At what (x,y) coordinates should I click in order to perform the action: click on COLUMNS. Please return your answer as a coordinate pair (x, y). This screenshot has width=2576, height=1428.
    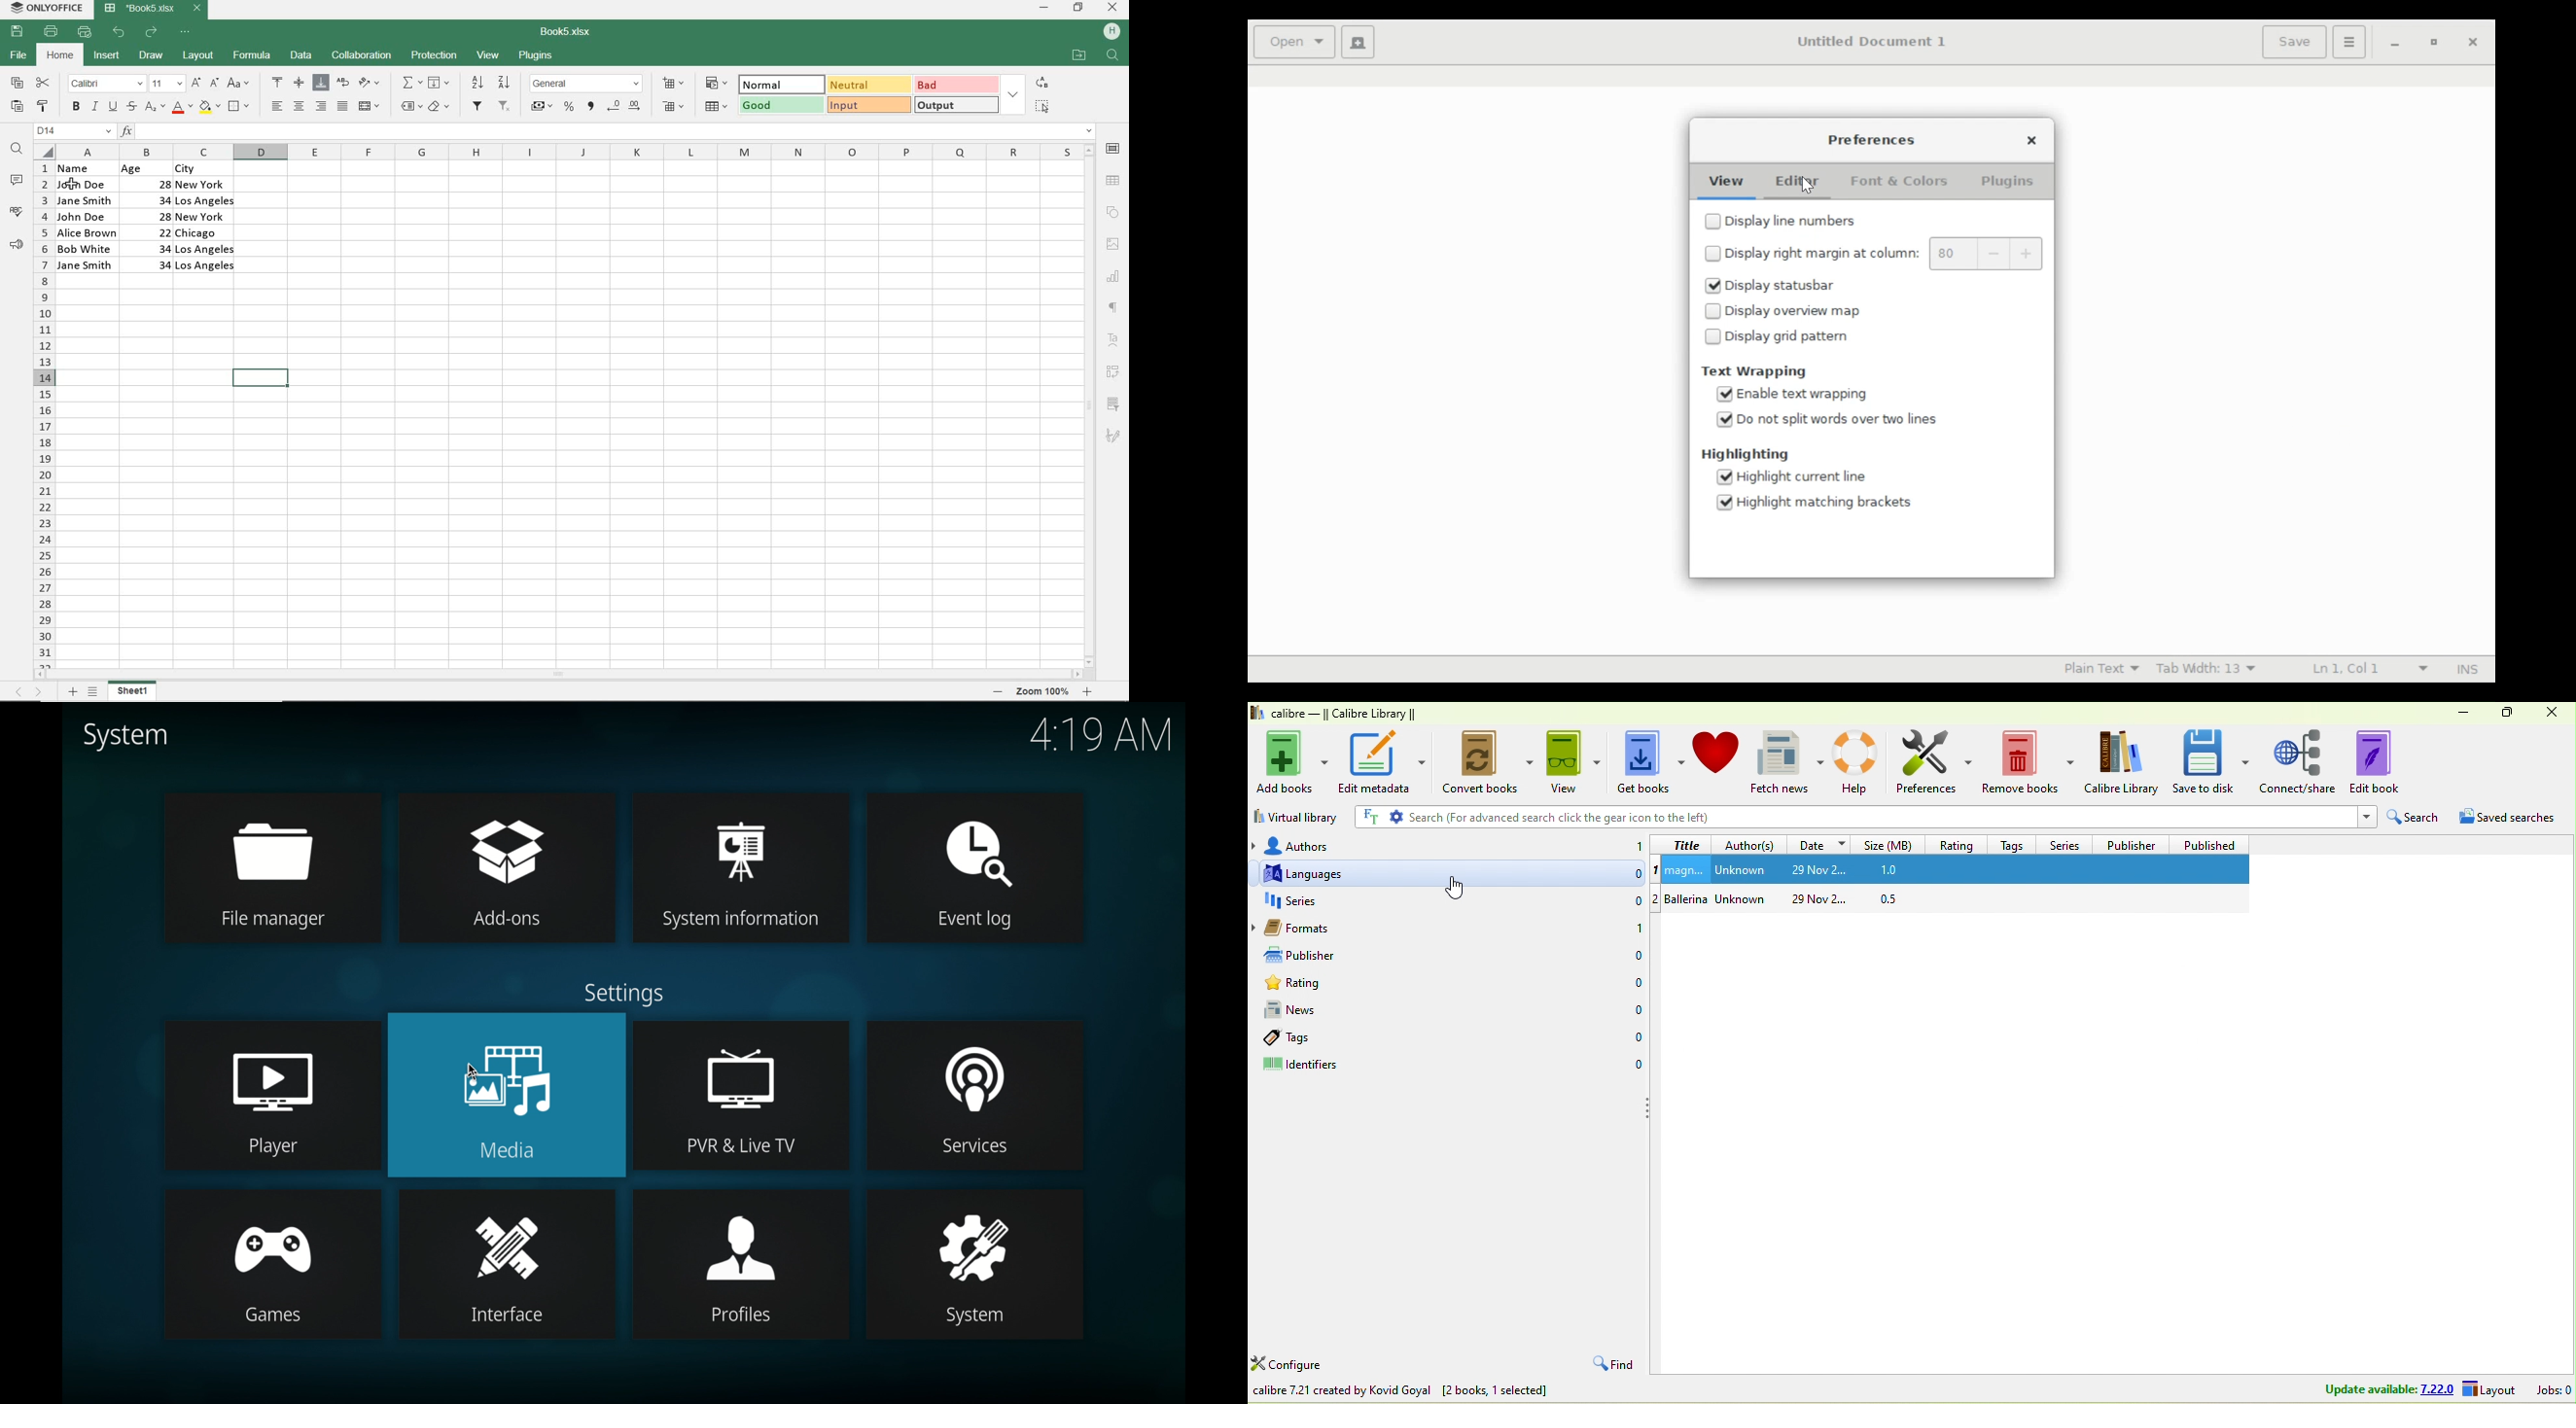
    Looking at the image, I should click on (44, 414).